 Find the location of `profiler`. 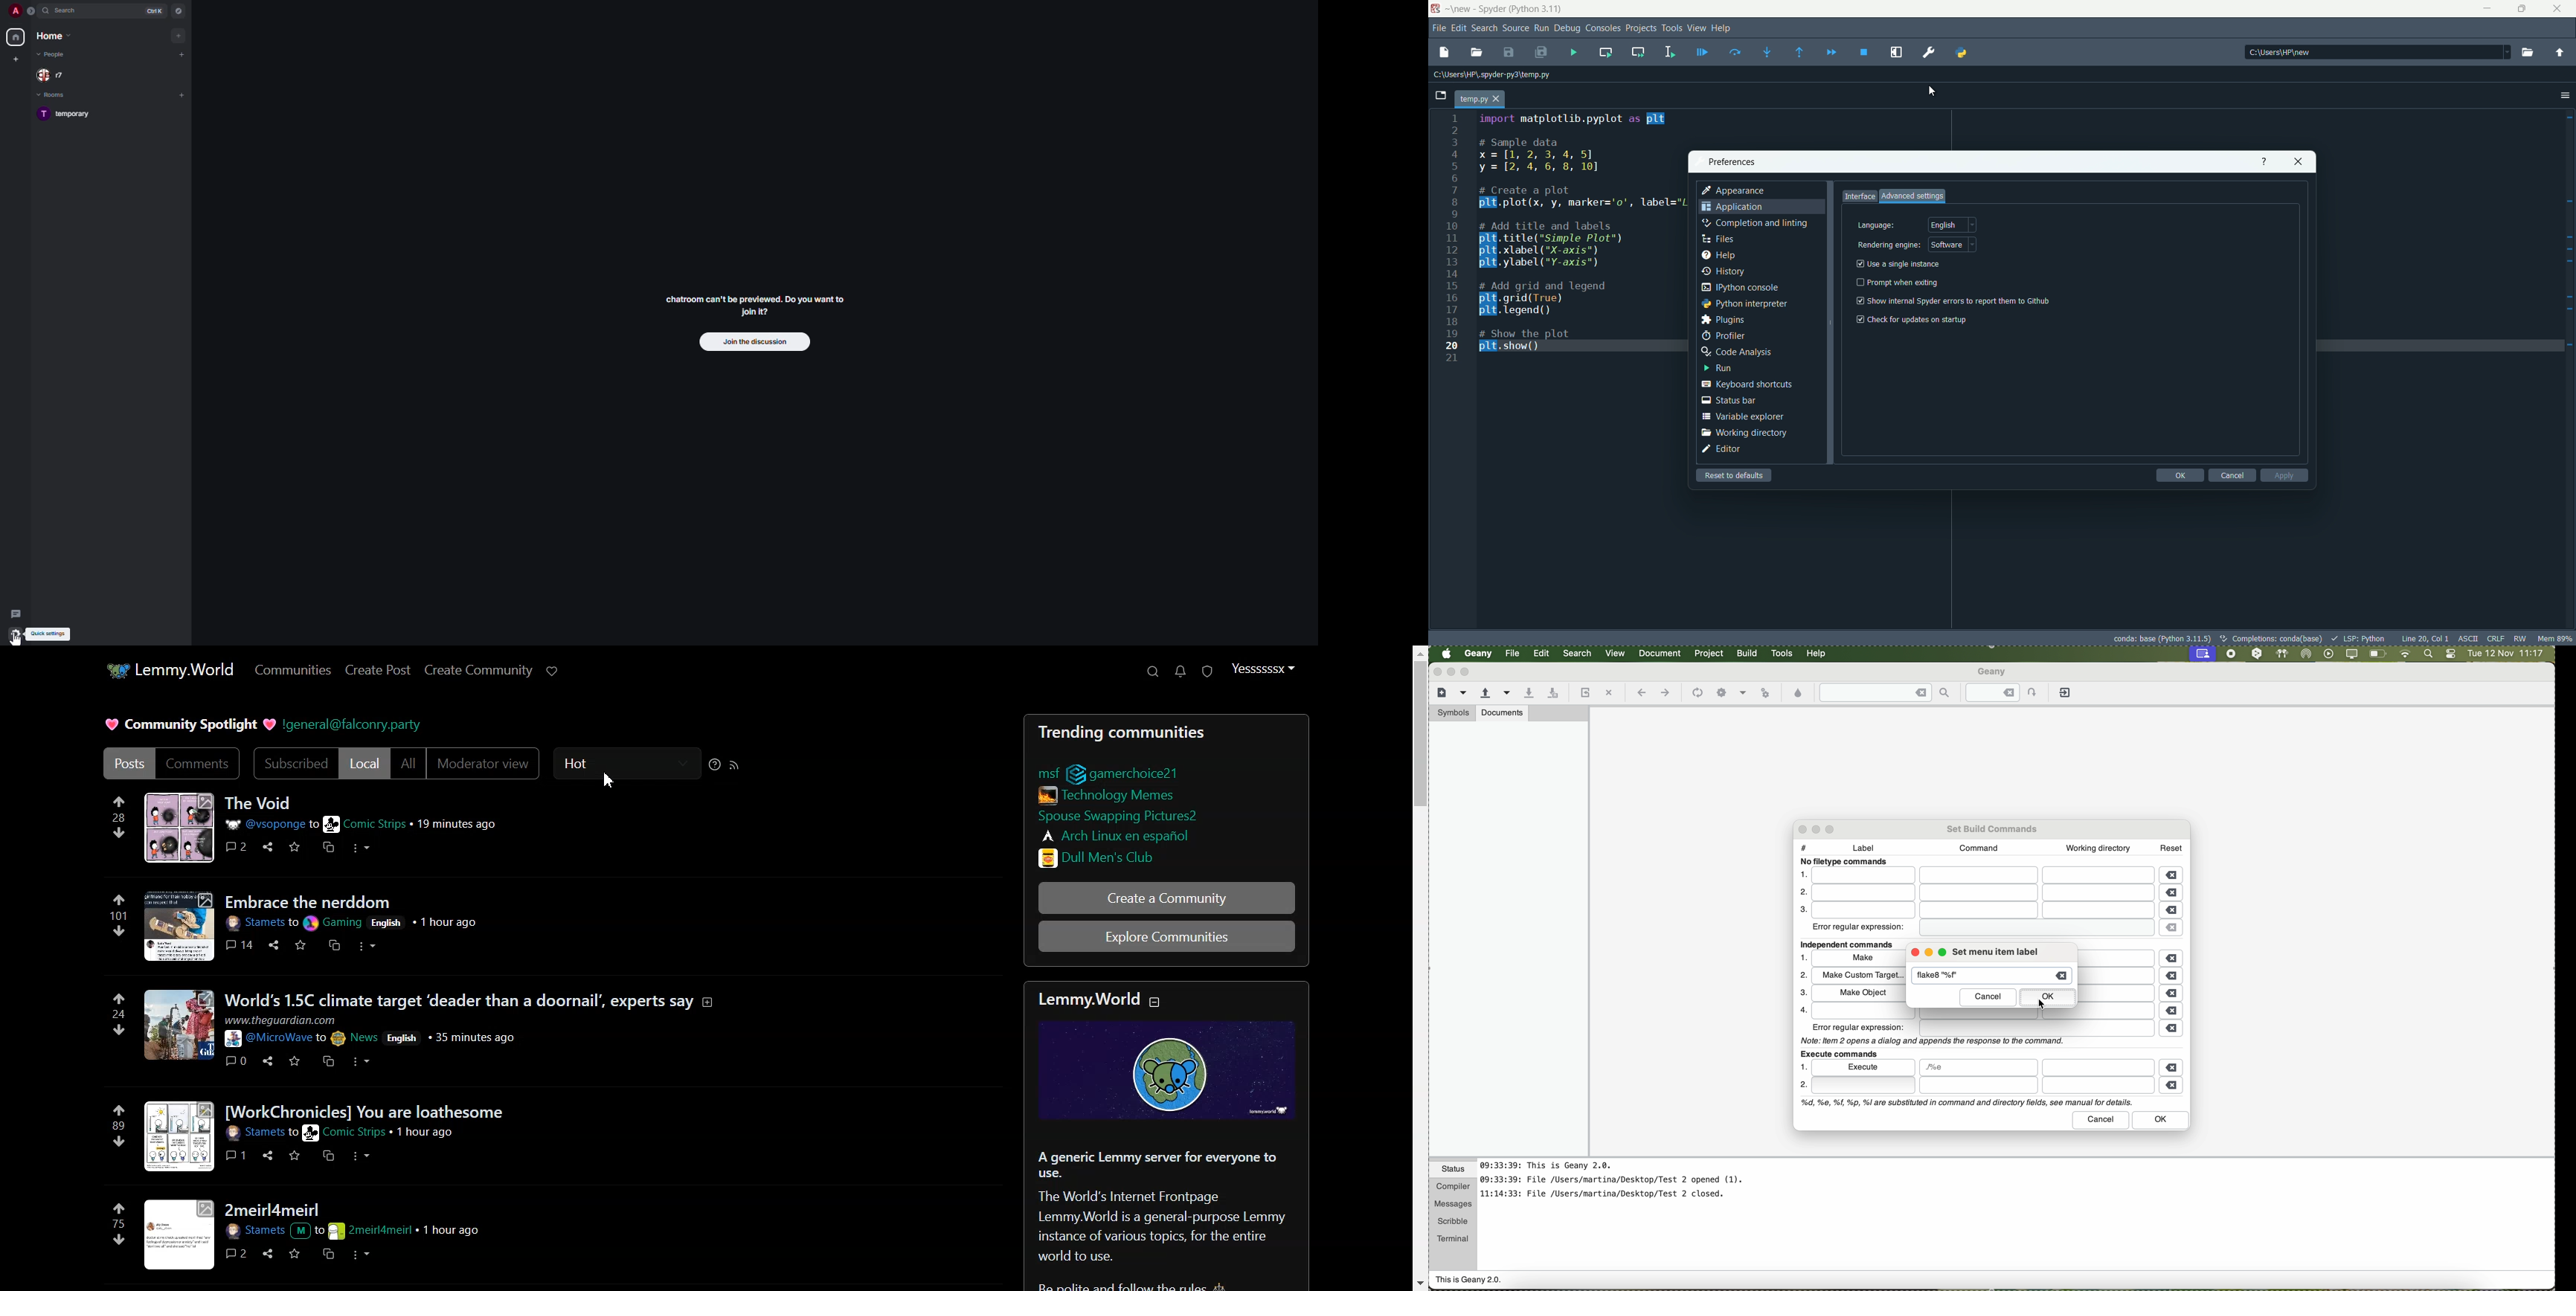

profiler is located at coordinates (1724, 336).